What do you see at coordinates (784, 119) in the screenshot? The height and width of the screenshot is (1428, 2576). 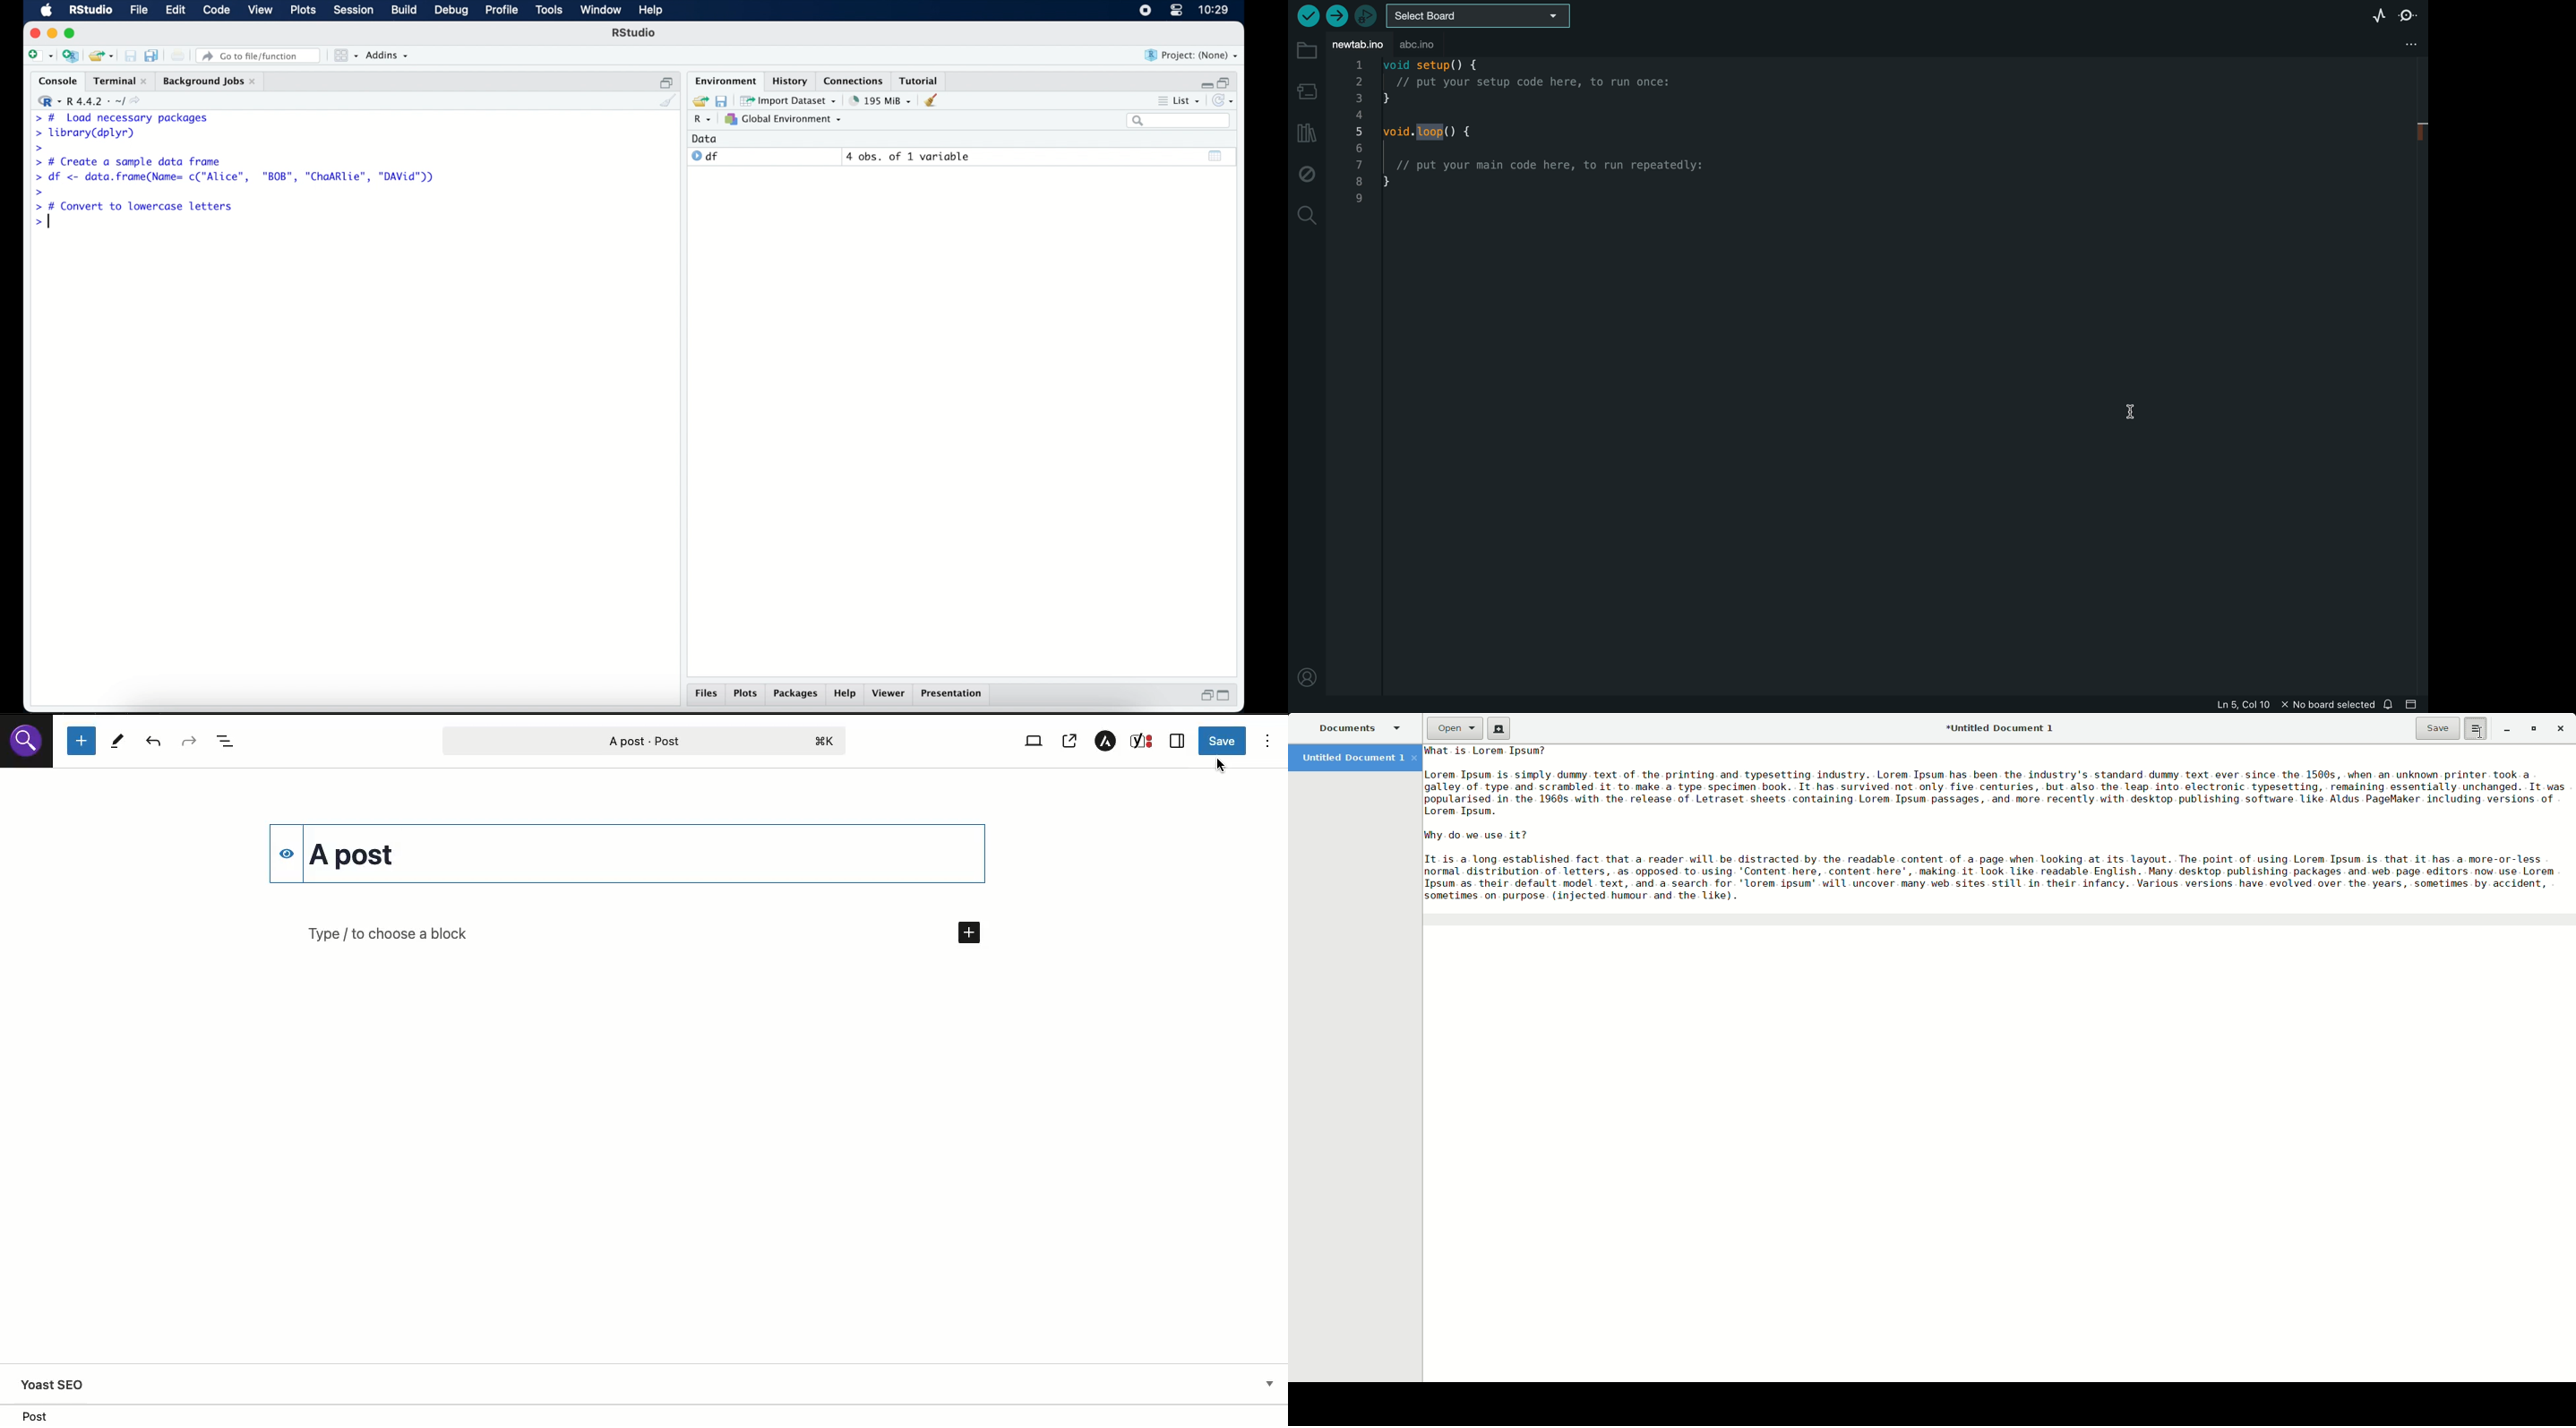 I see `global environment` at bounding box center [784, 119].